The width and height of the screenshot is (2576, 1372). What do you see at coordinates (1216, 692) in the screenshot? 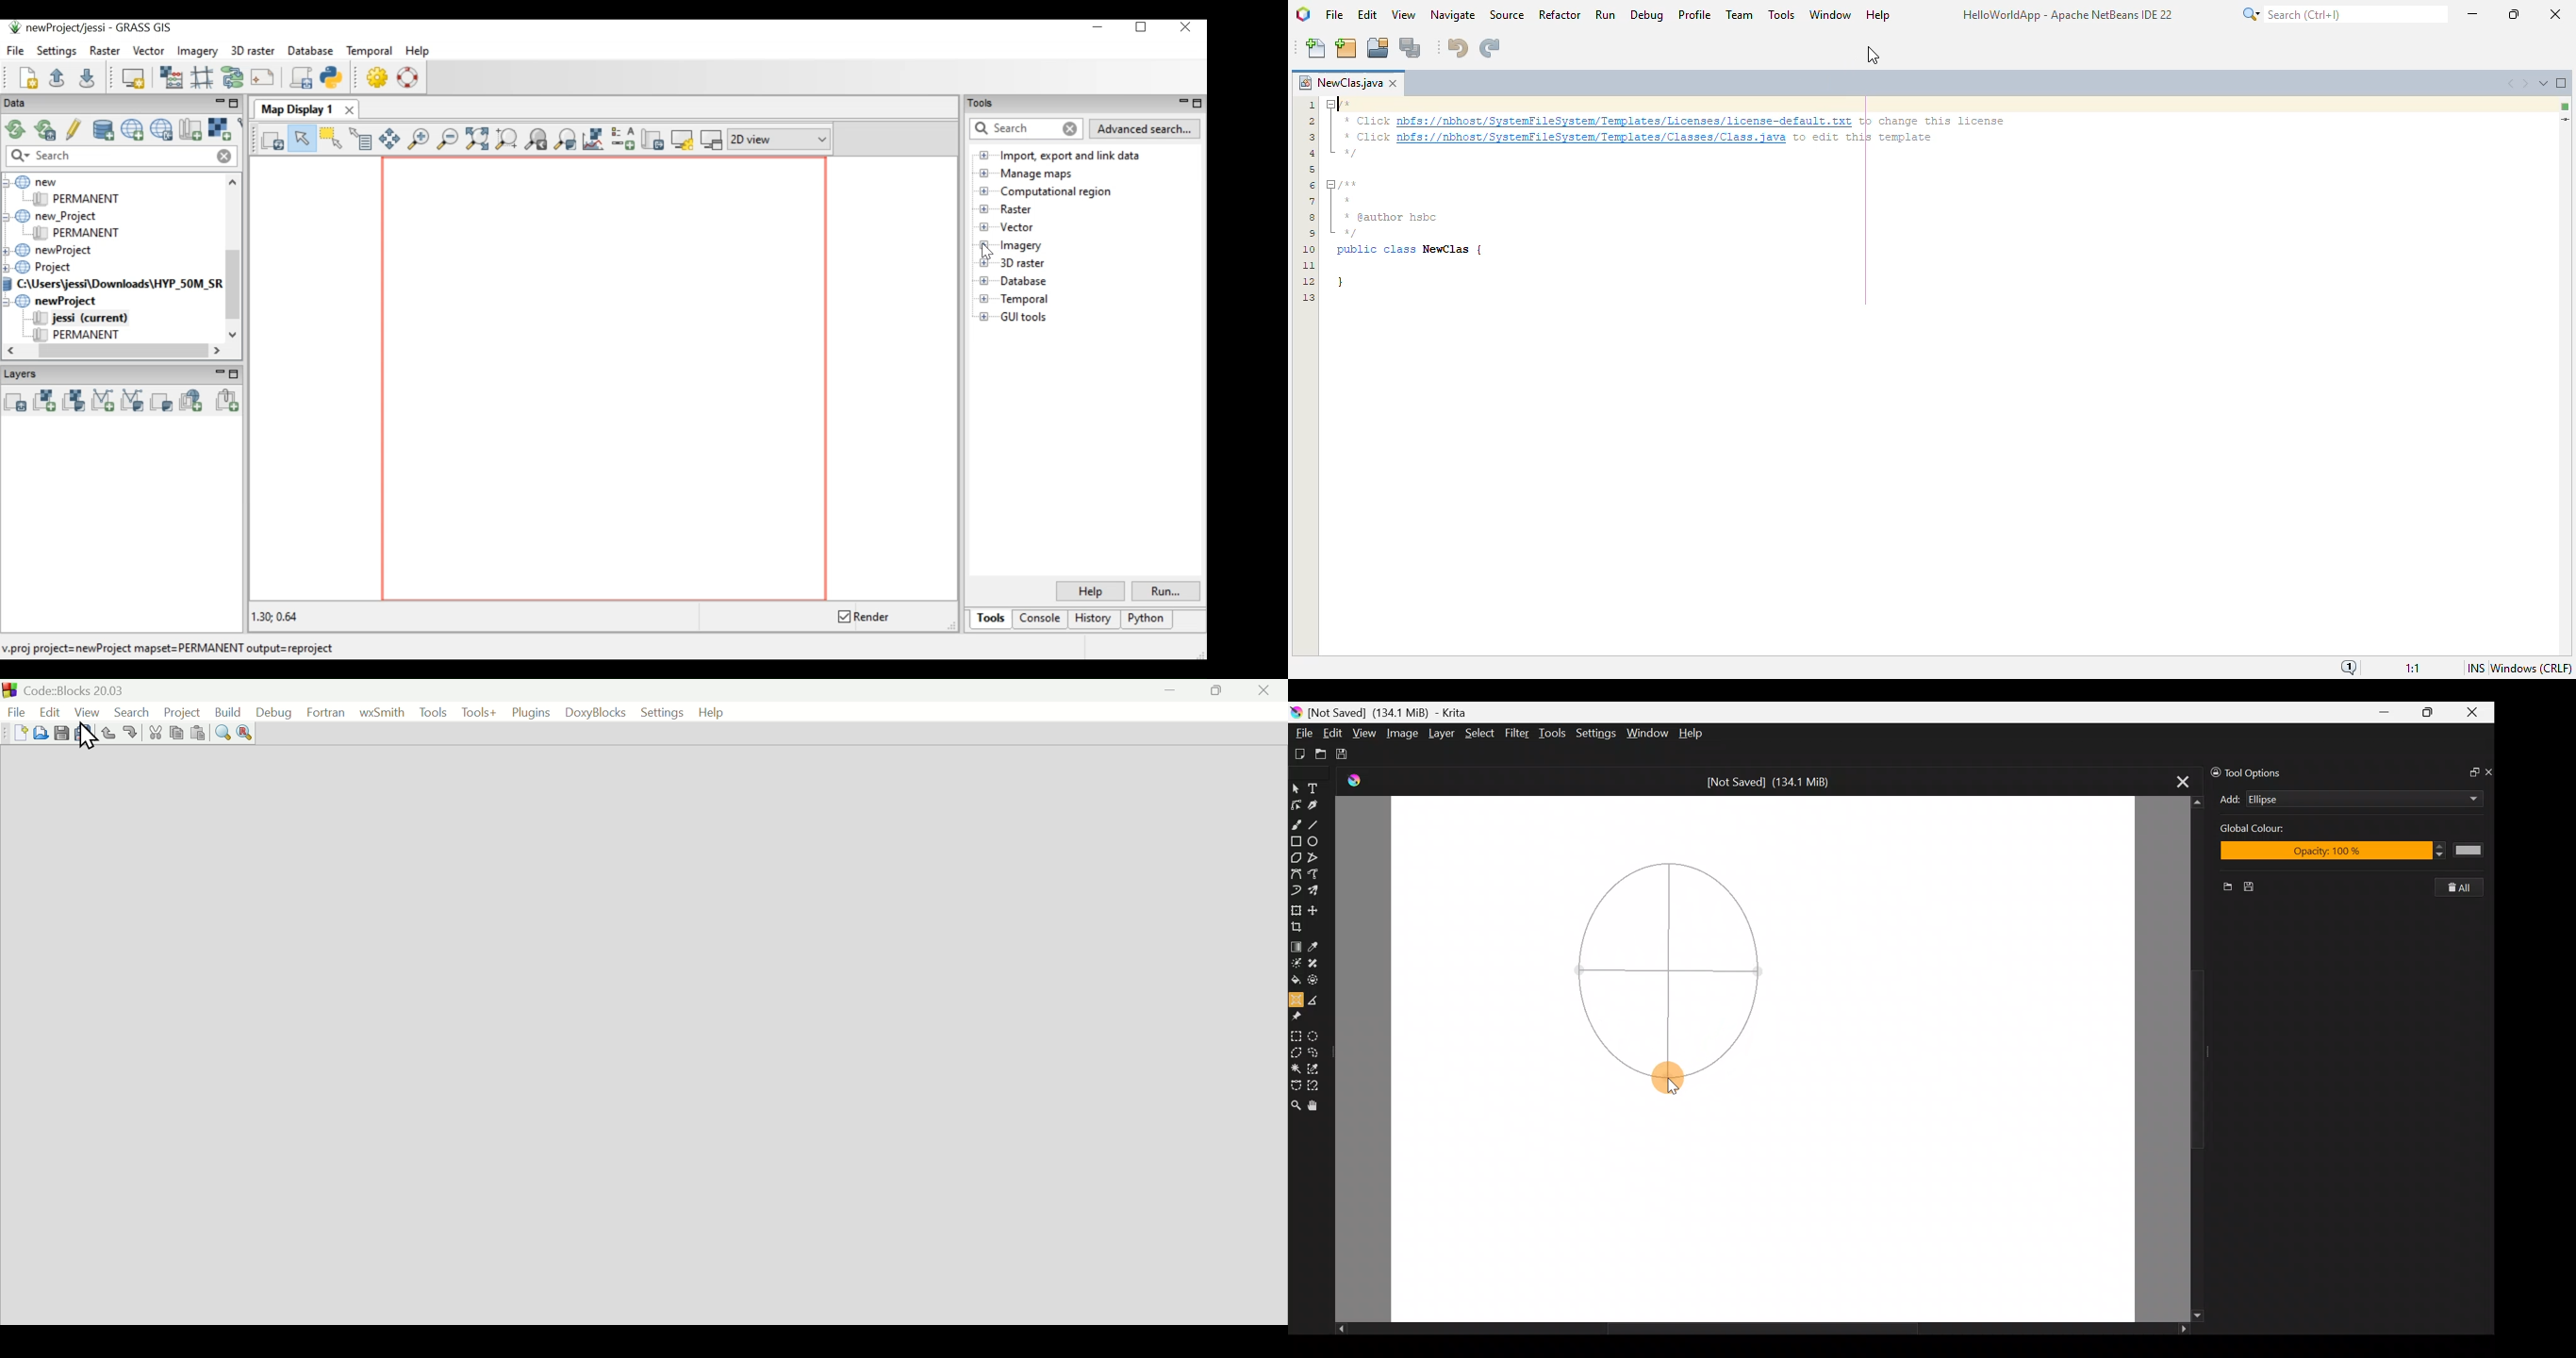
I see `Maximize` at bounding box center [1216, 692].